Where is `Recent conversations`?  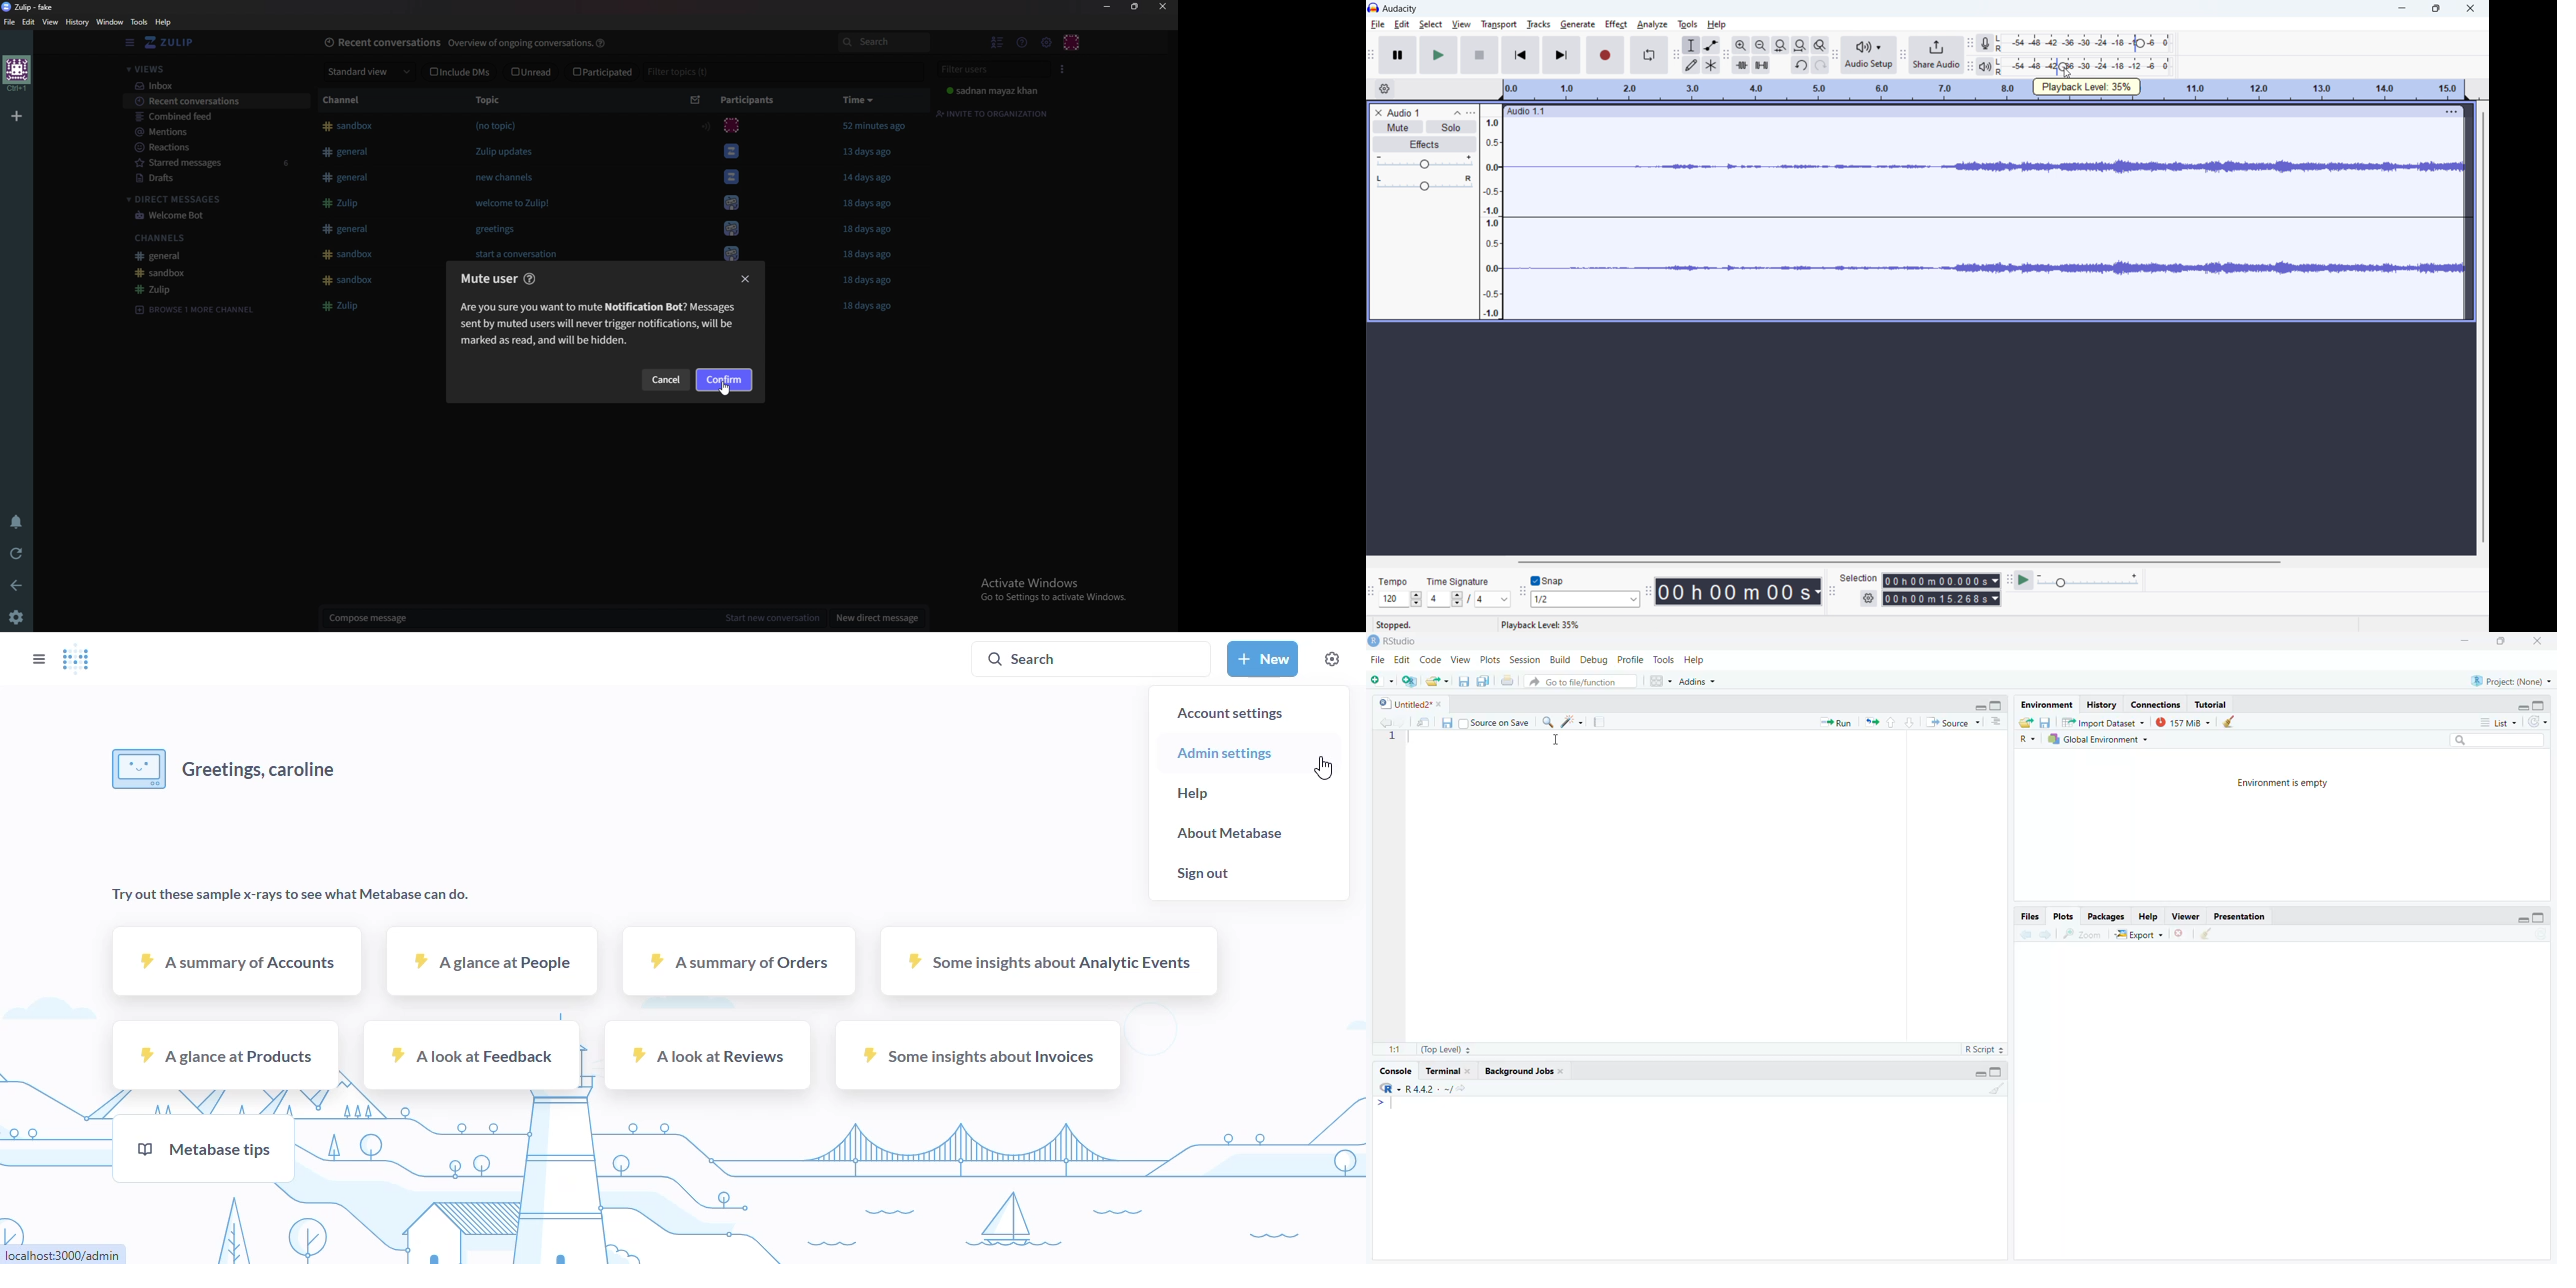 Recent conversations is located at coordinates (215, 101).